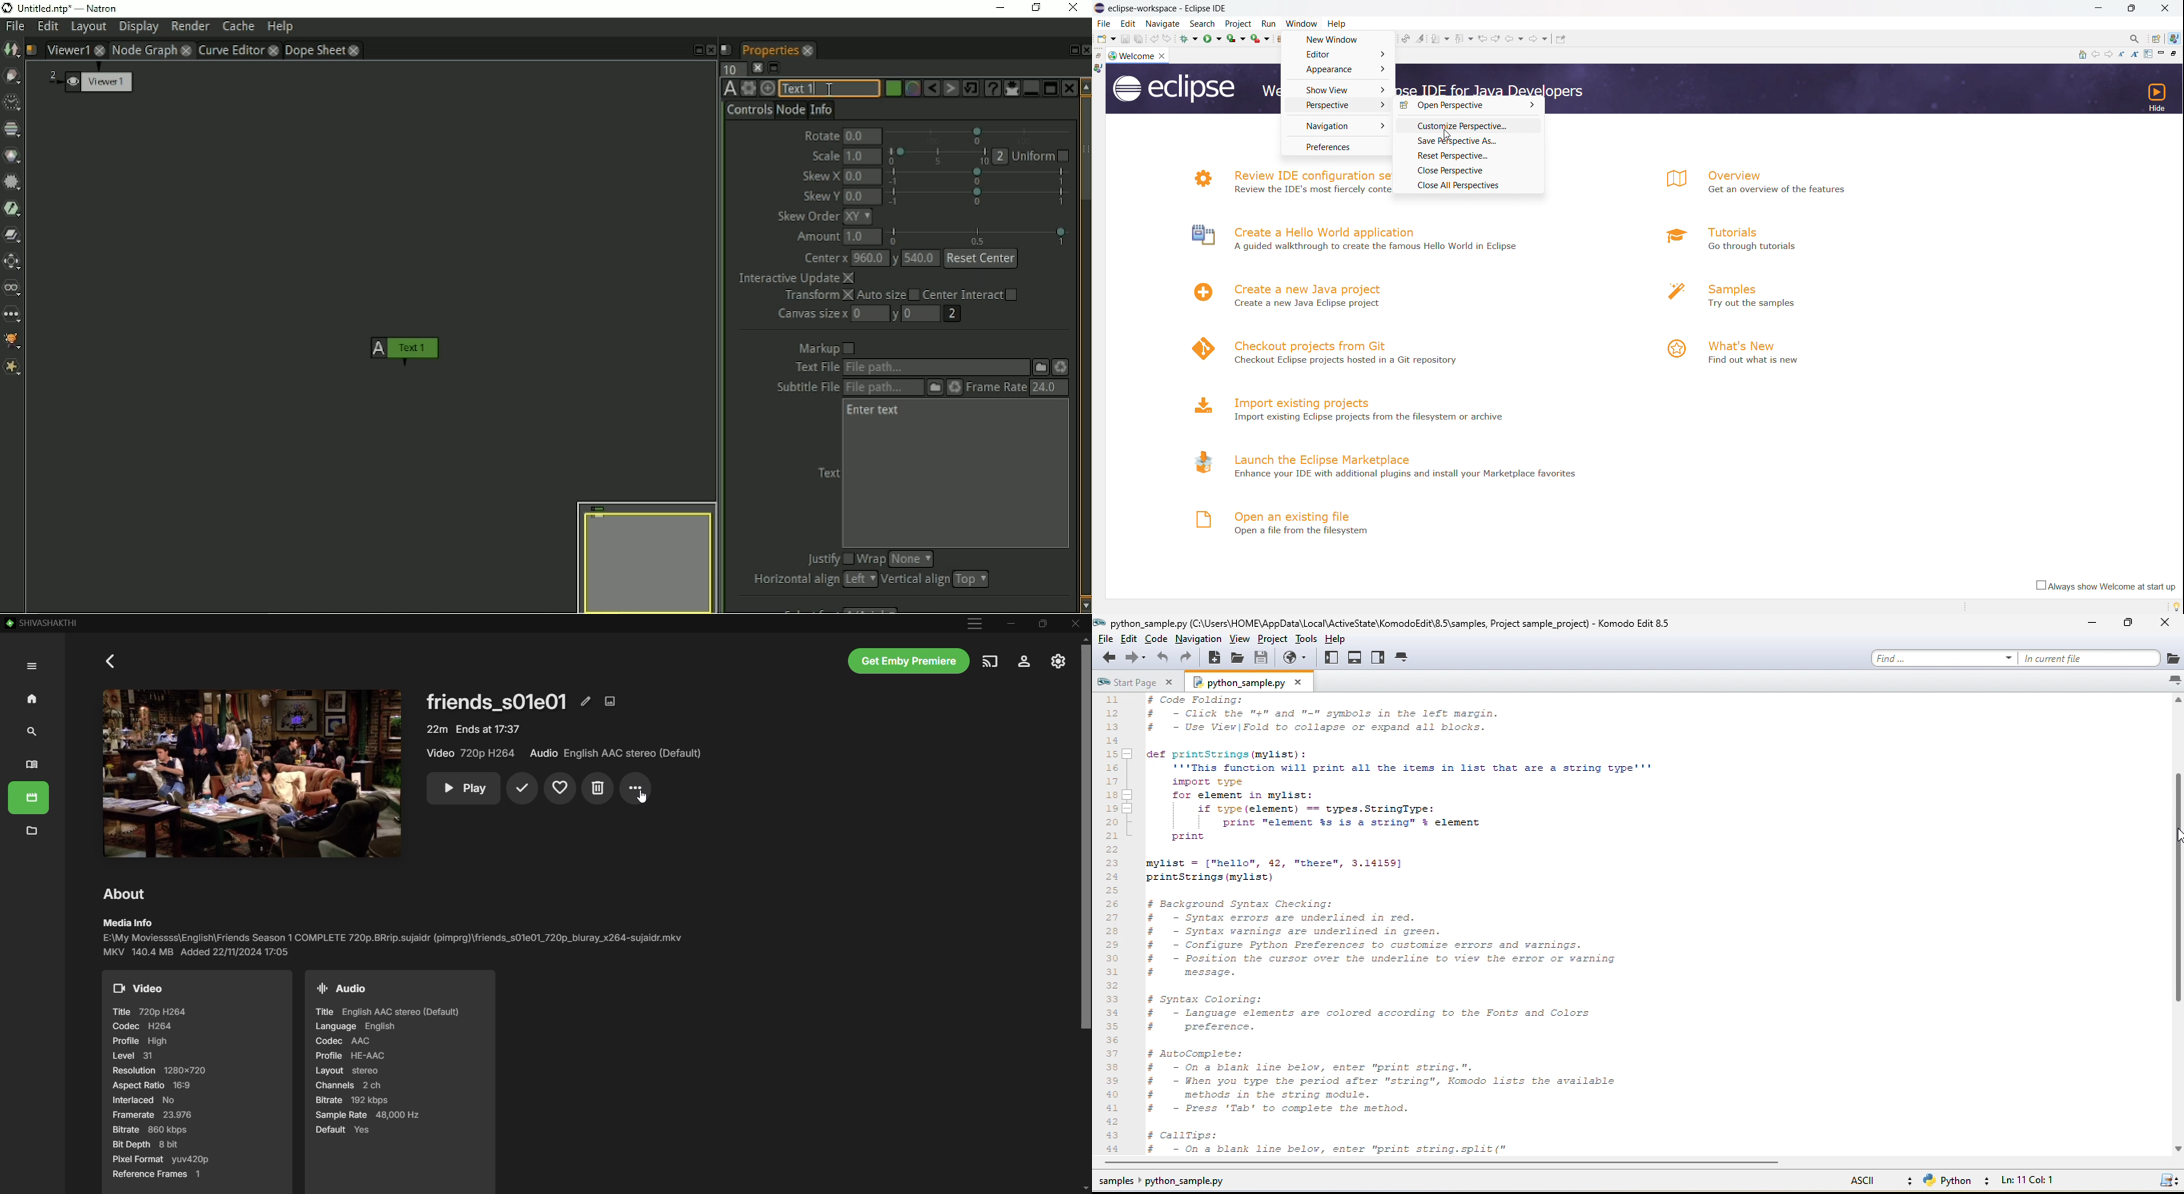 This screenshot has width=2184, height=1204. I want to click on ascii, so click(1873, 1180).